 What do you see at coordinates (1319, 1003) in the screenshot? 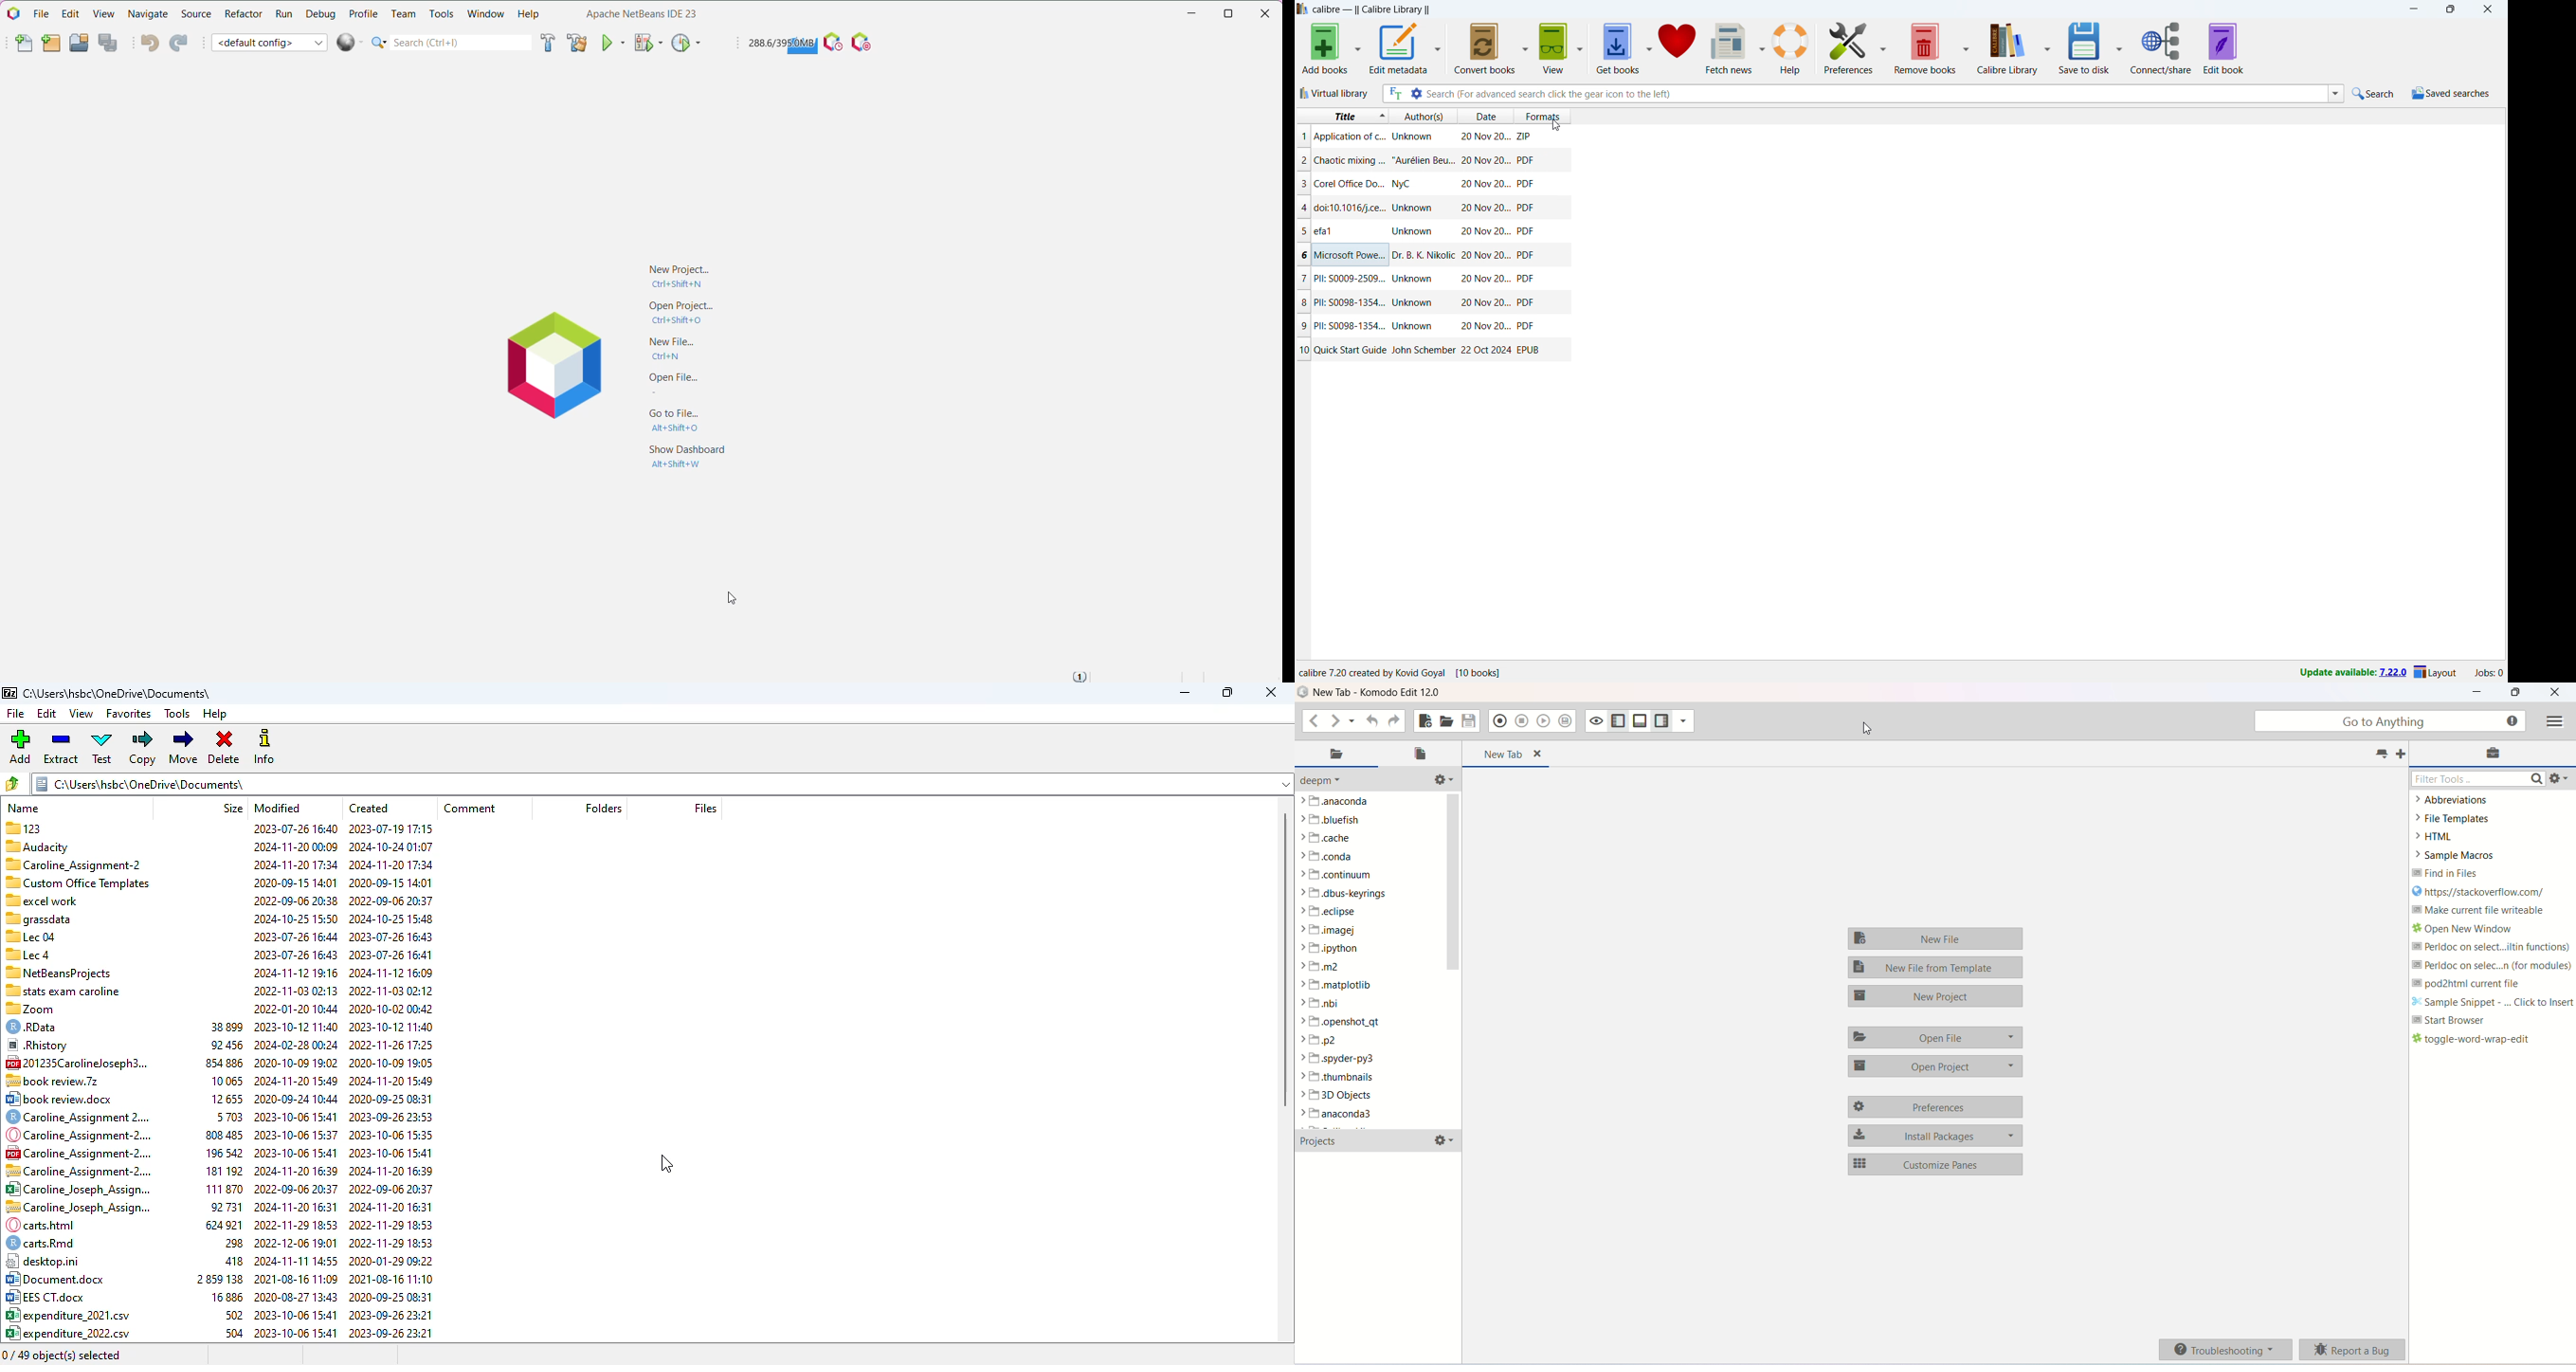
I see `nbi` at bounding box center [1319, 1003].